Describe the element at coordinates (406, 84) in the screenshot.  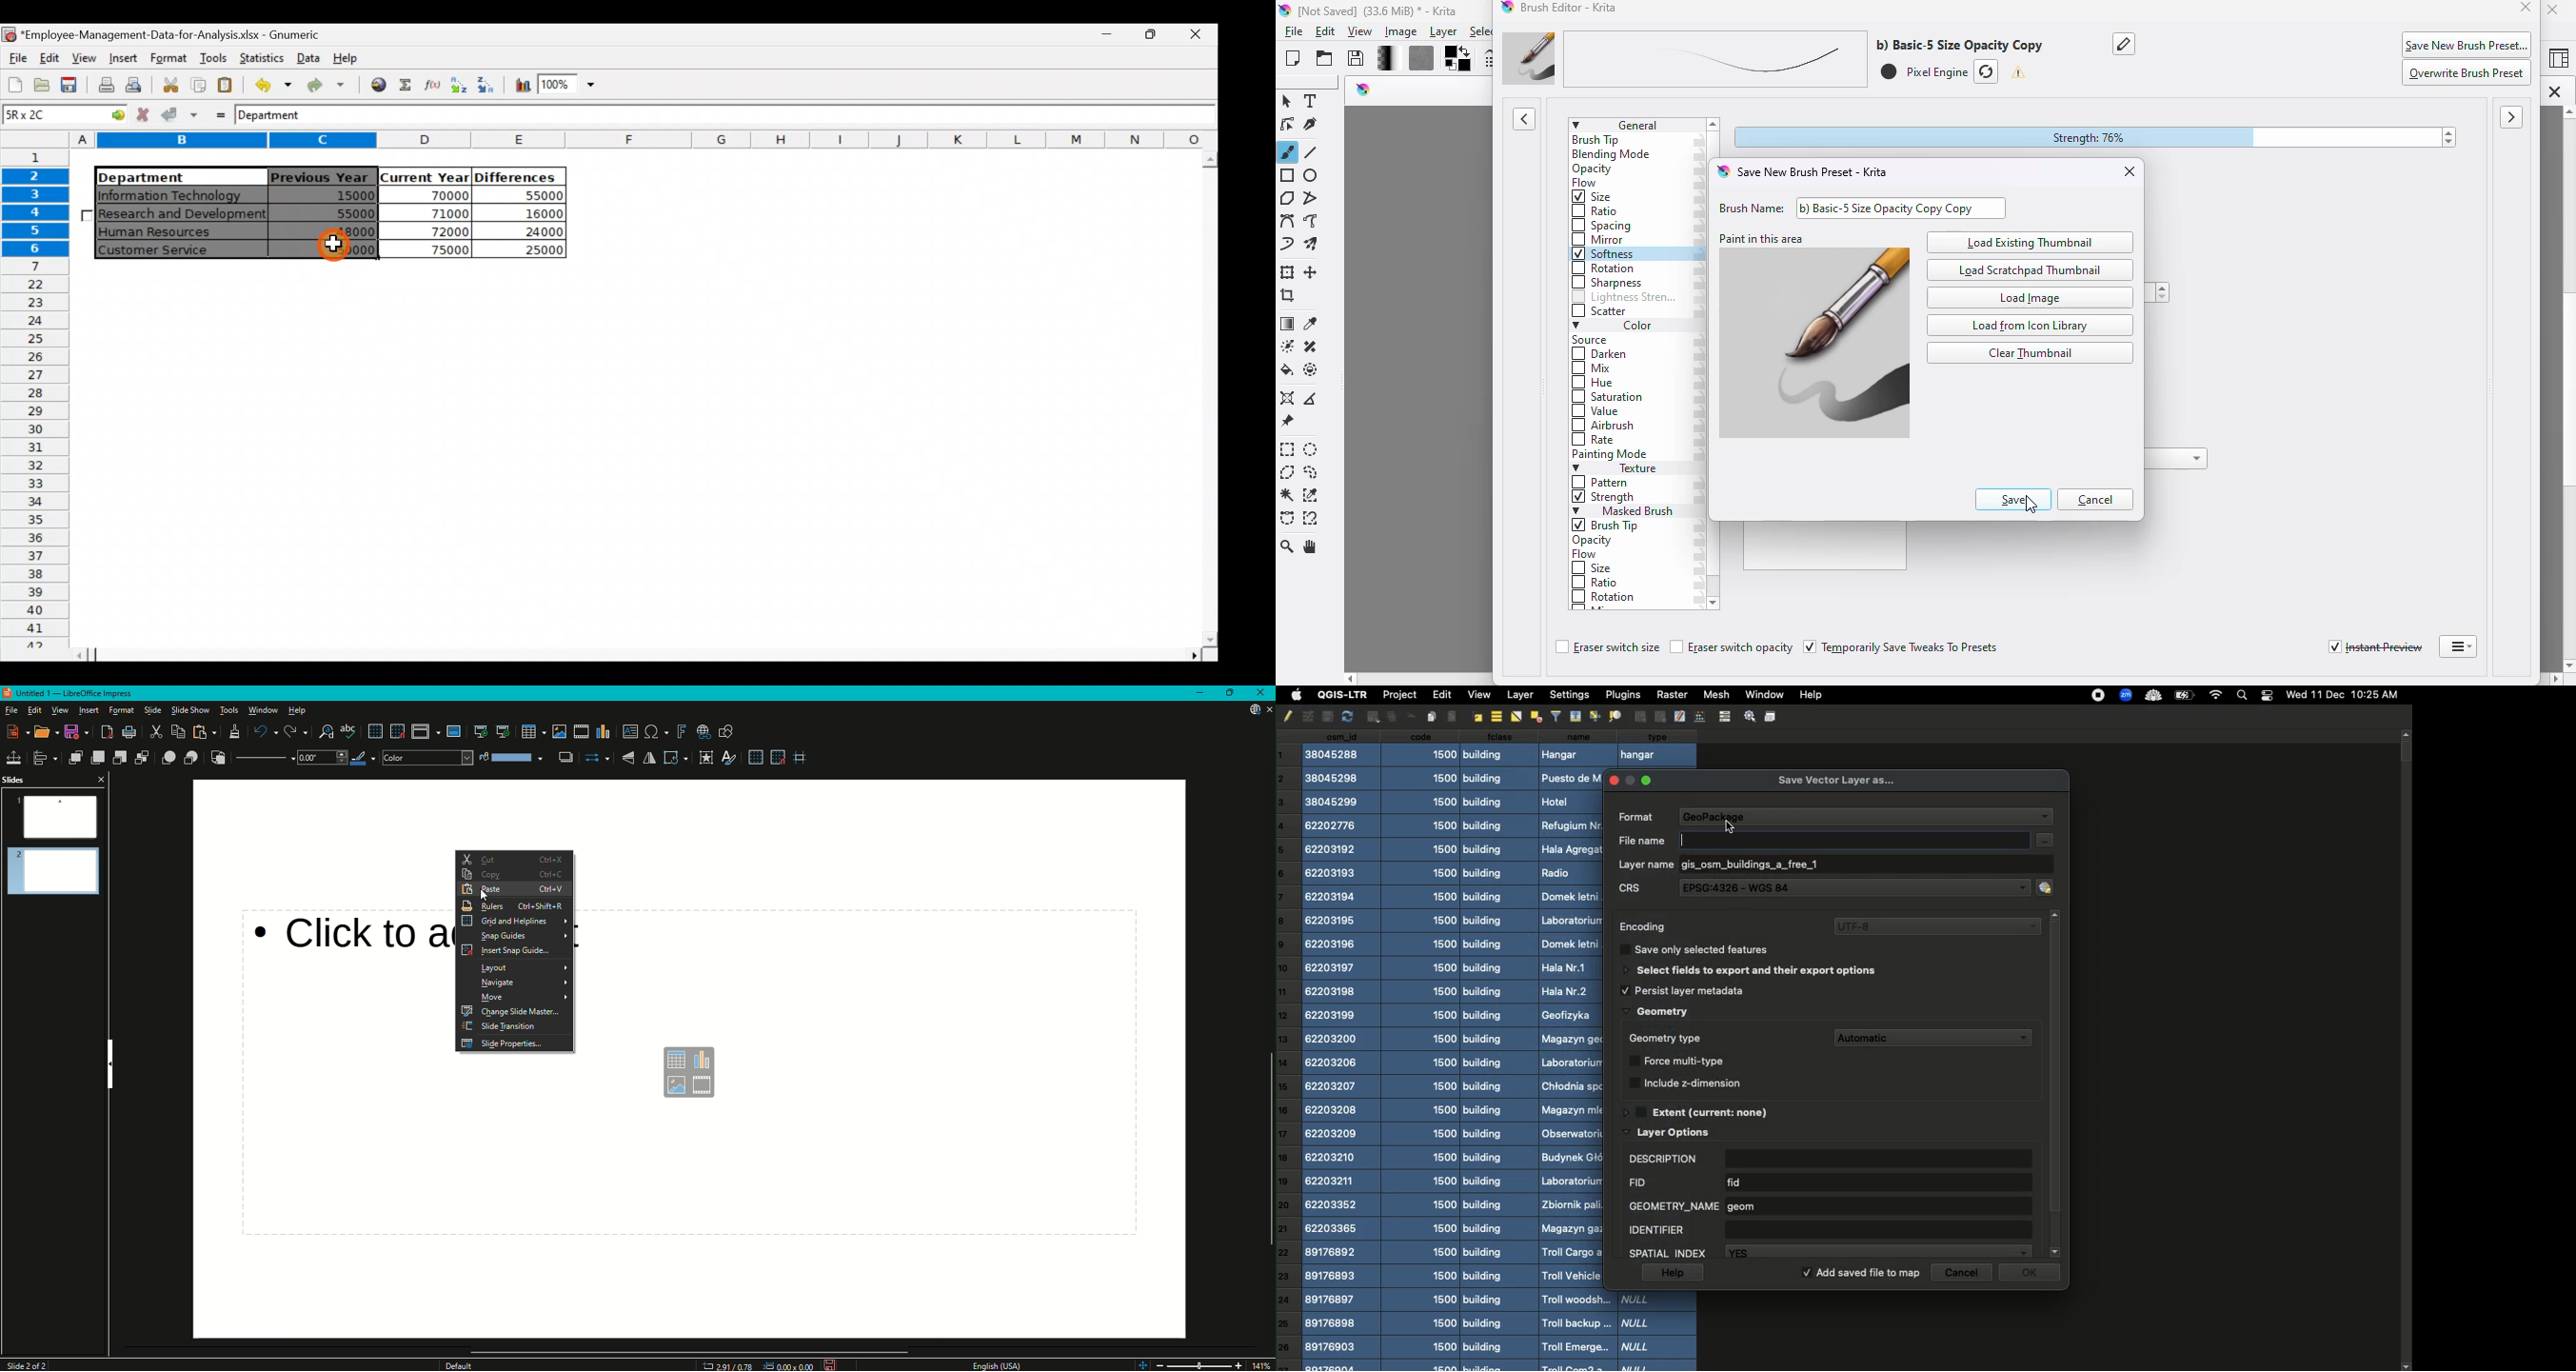
I see `Sum into the current cell` at that location.